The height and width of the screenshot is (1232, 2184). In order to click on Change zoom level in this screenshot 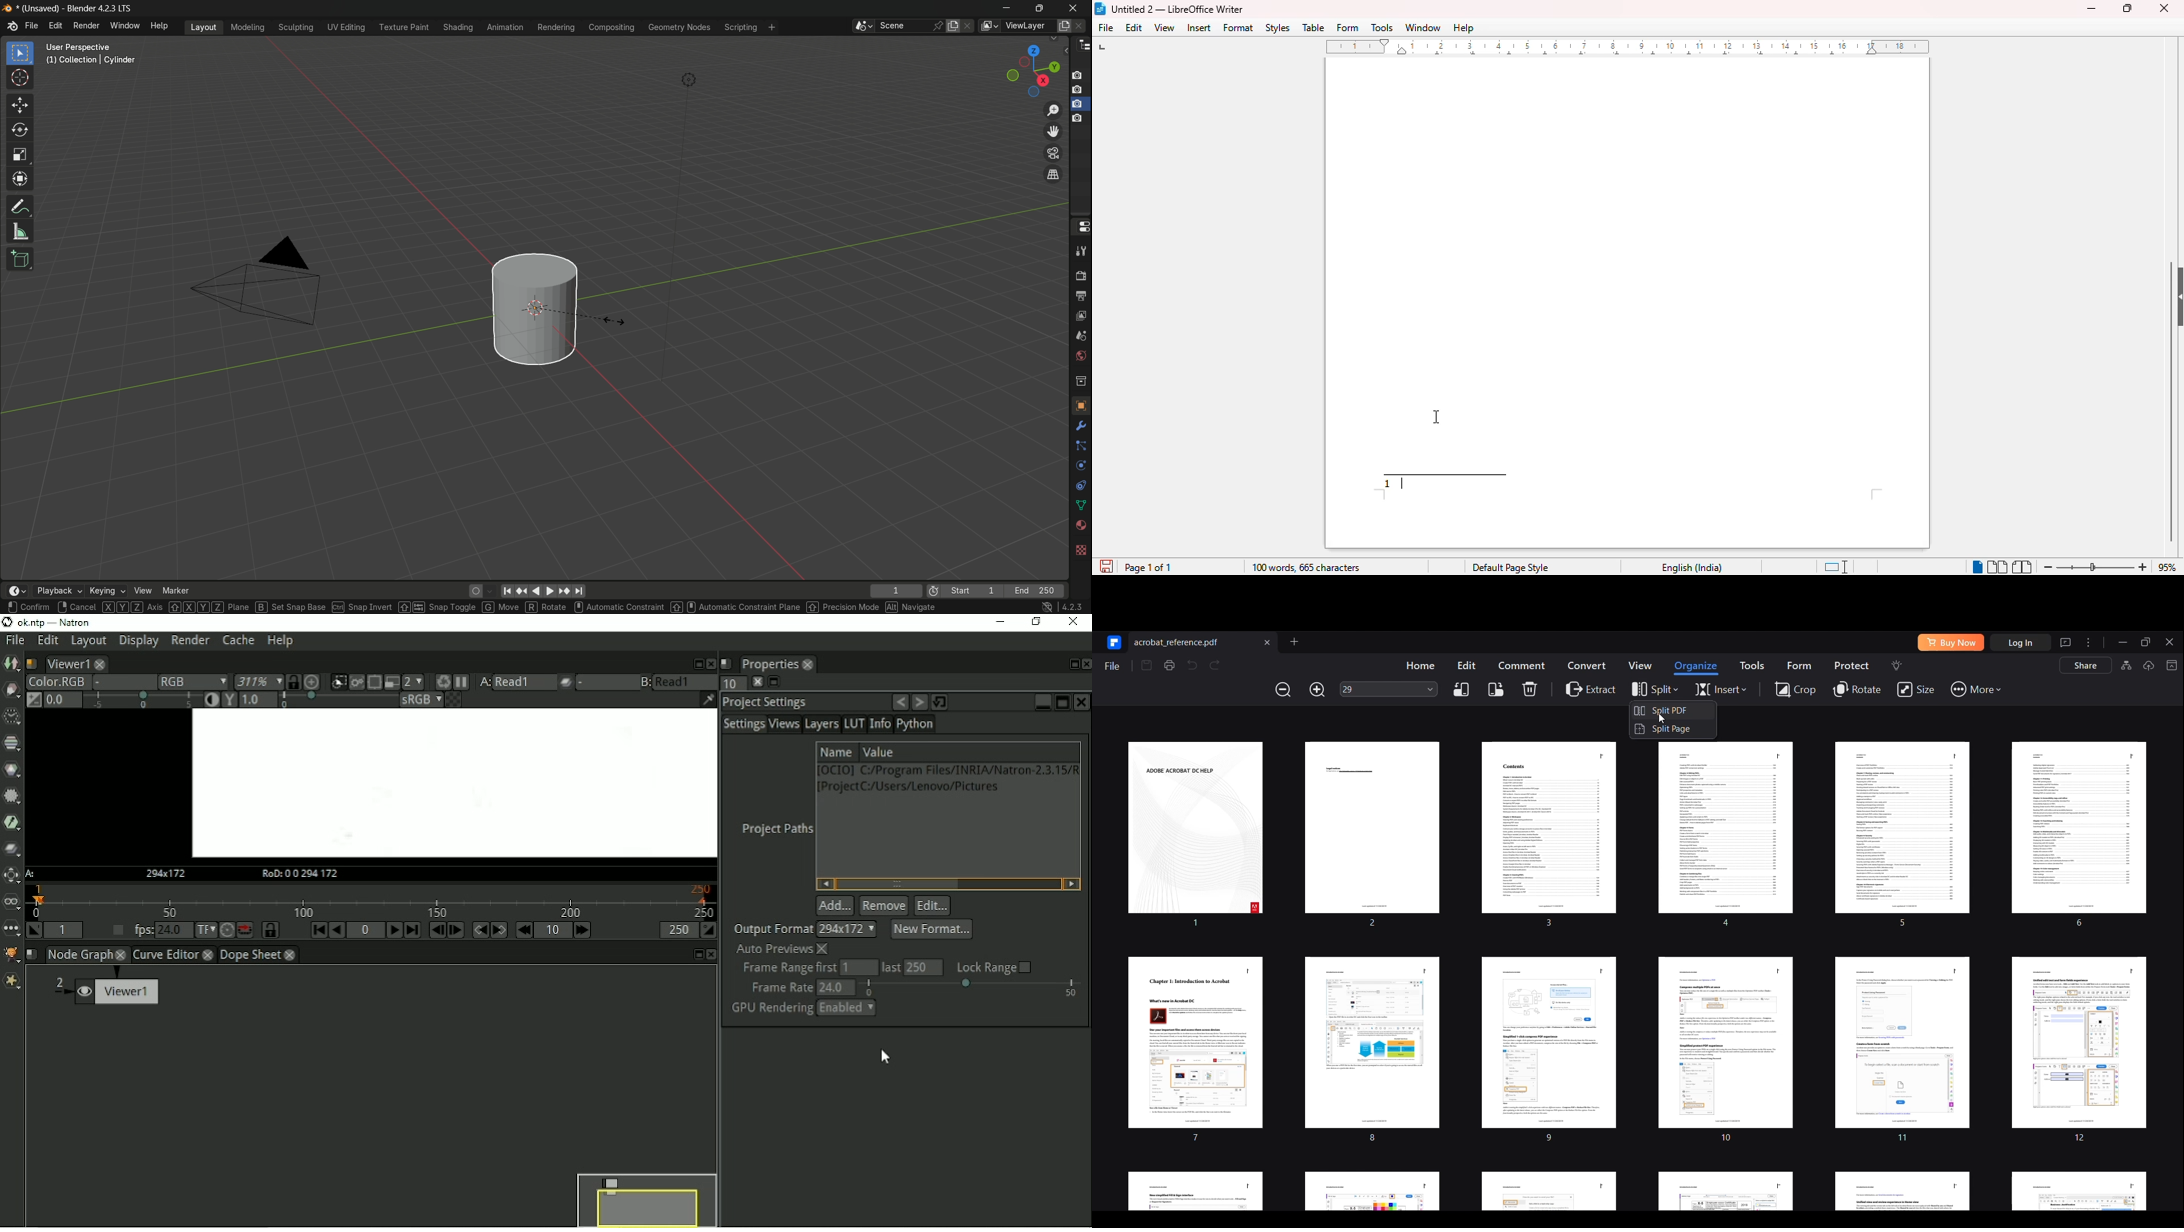, I will do `click(2097, 565)`.